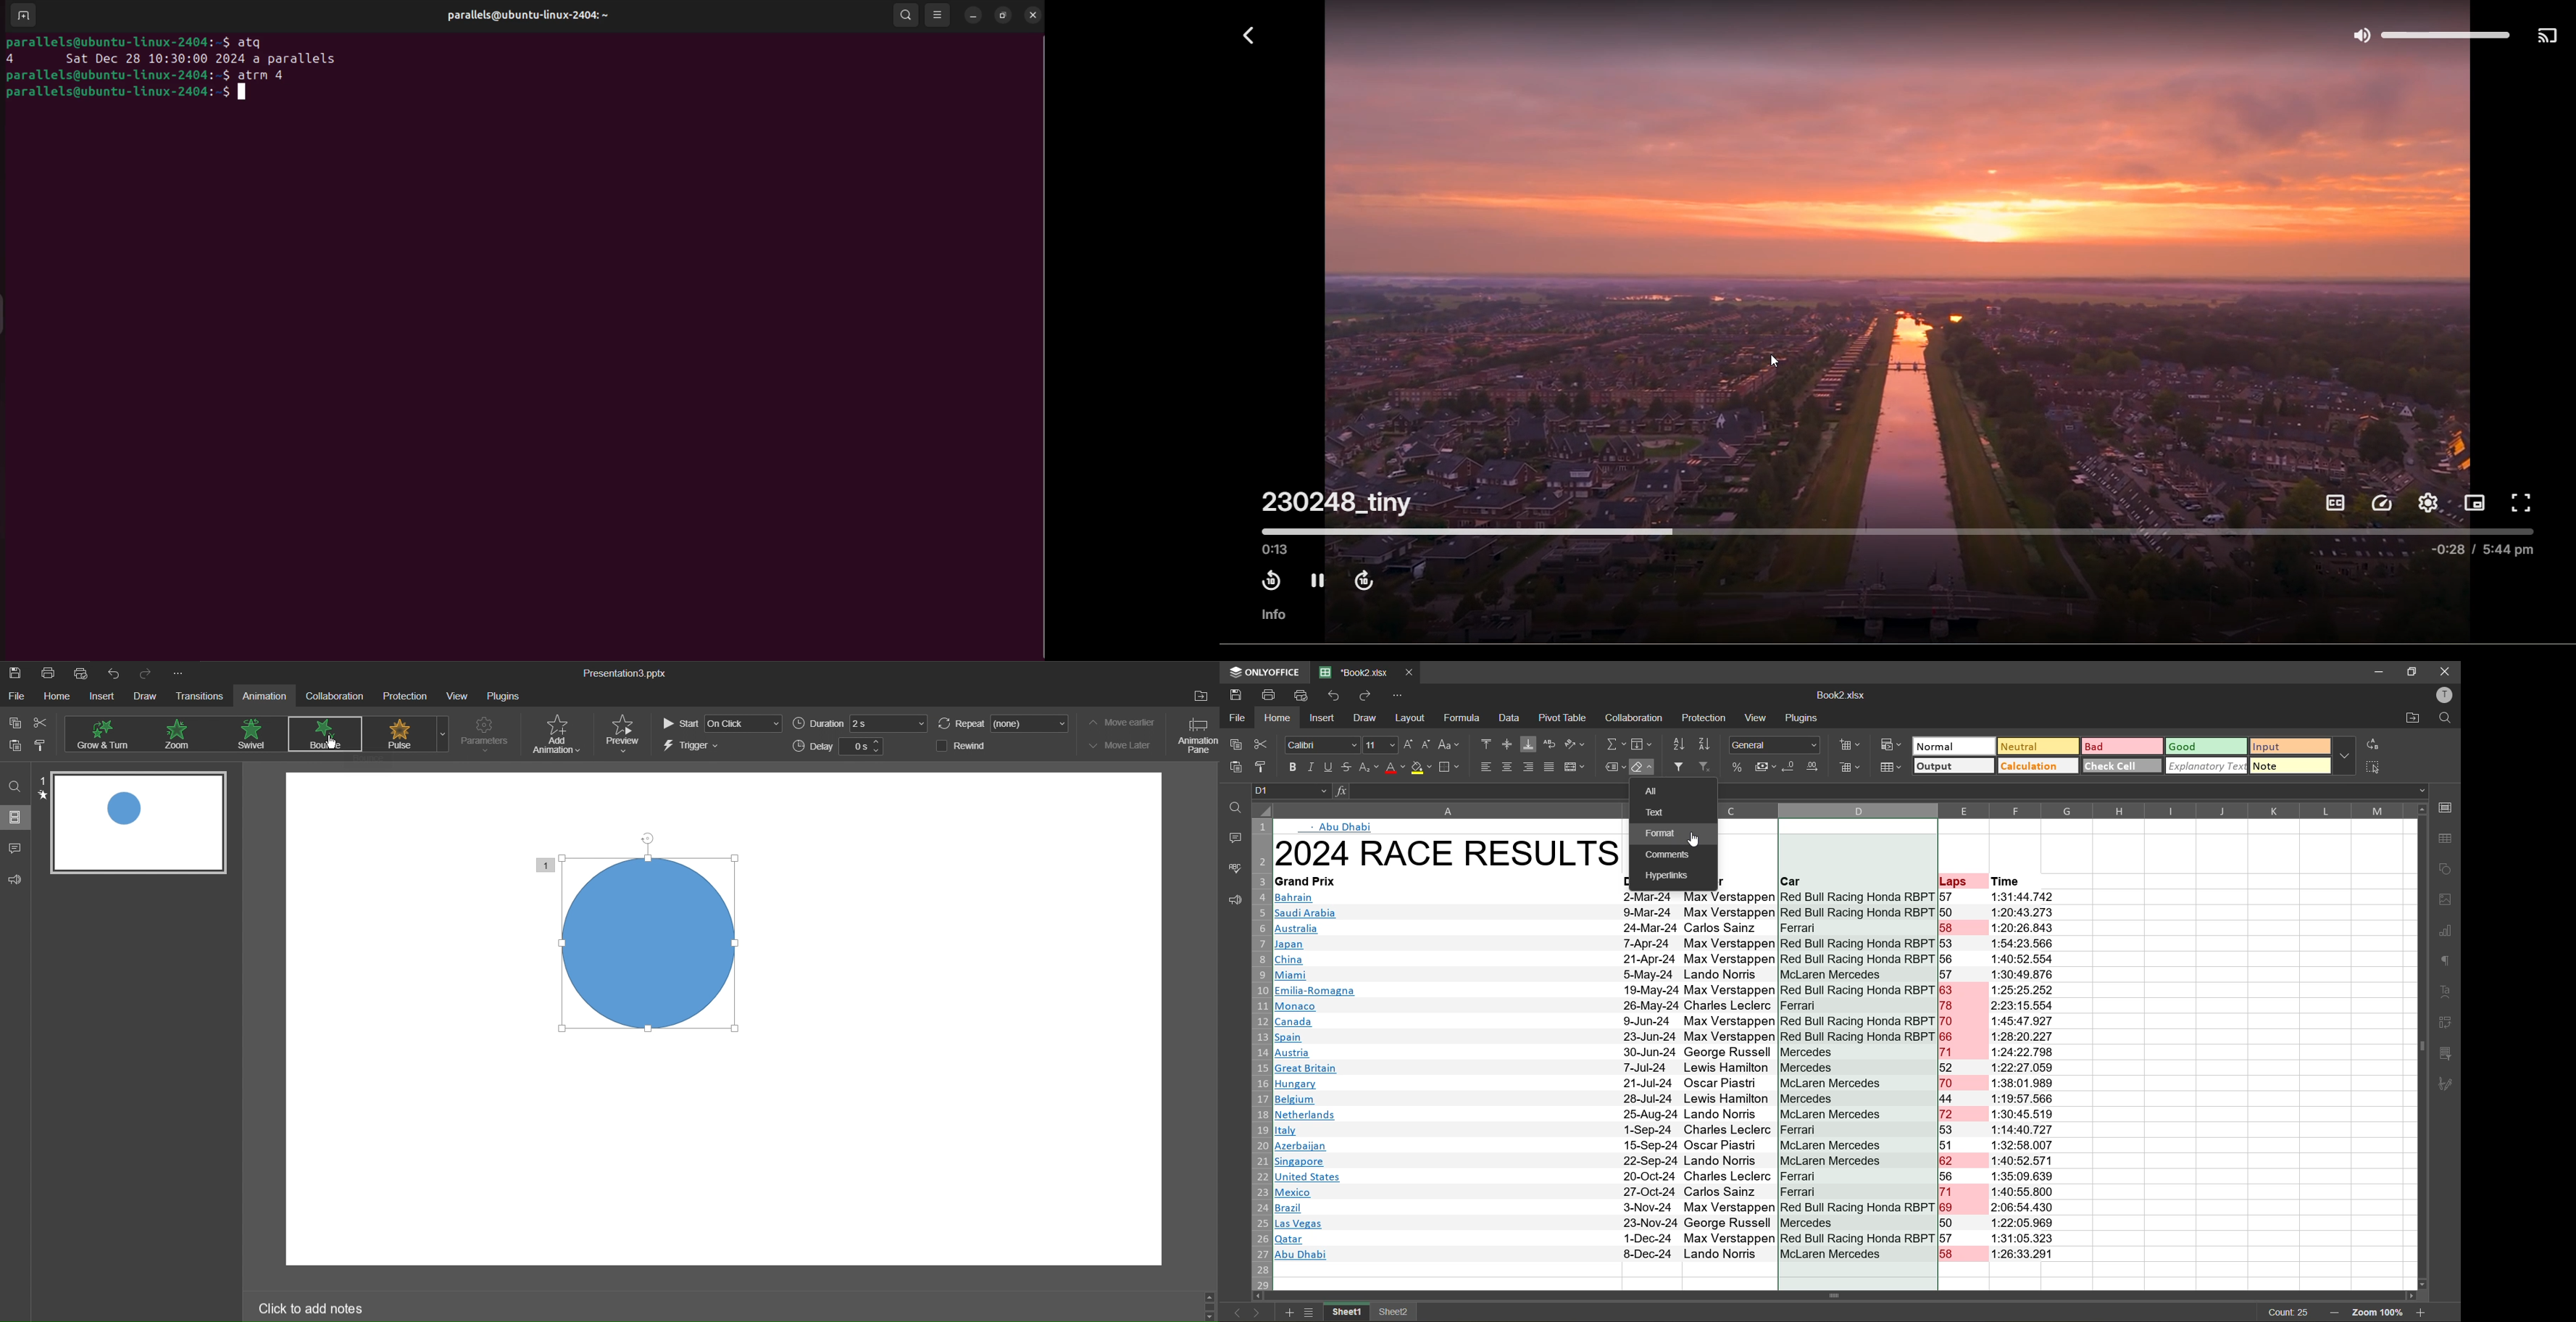 The image size is (2576, 1344). What do you see at coordinates (1451, 745) in the screenshot?
I see `change case` at bounding box center [1451, 745].